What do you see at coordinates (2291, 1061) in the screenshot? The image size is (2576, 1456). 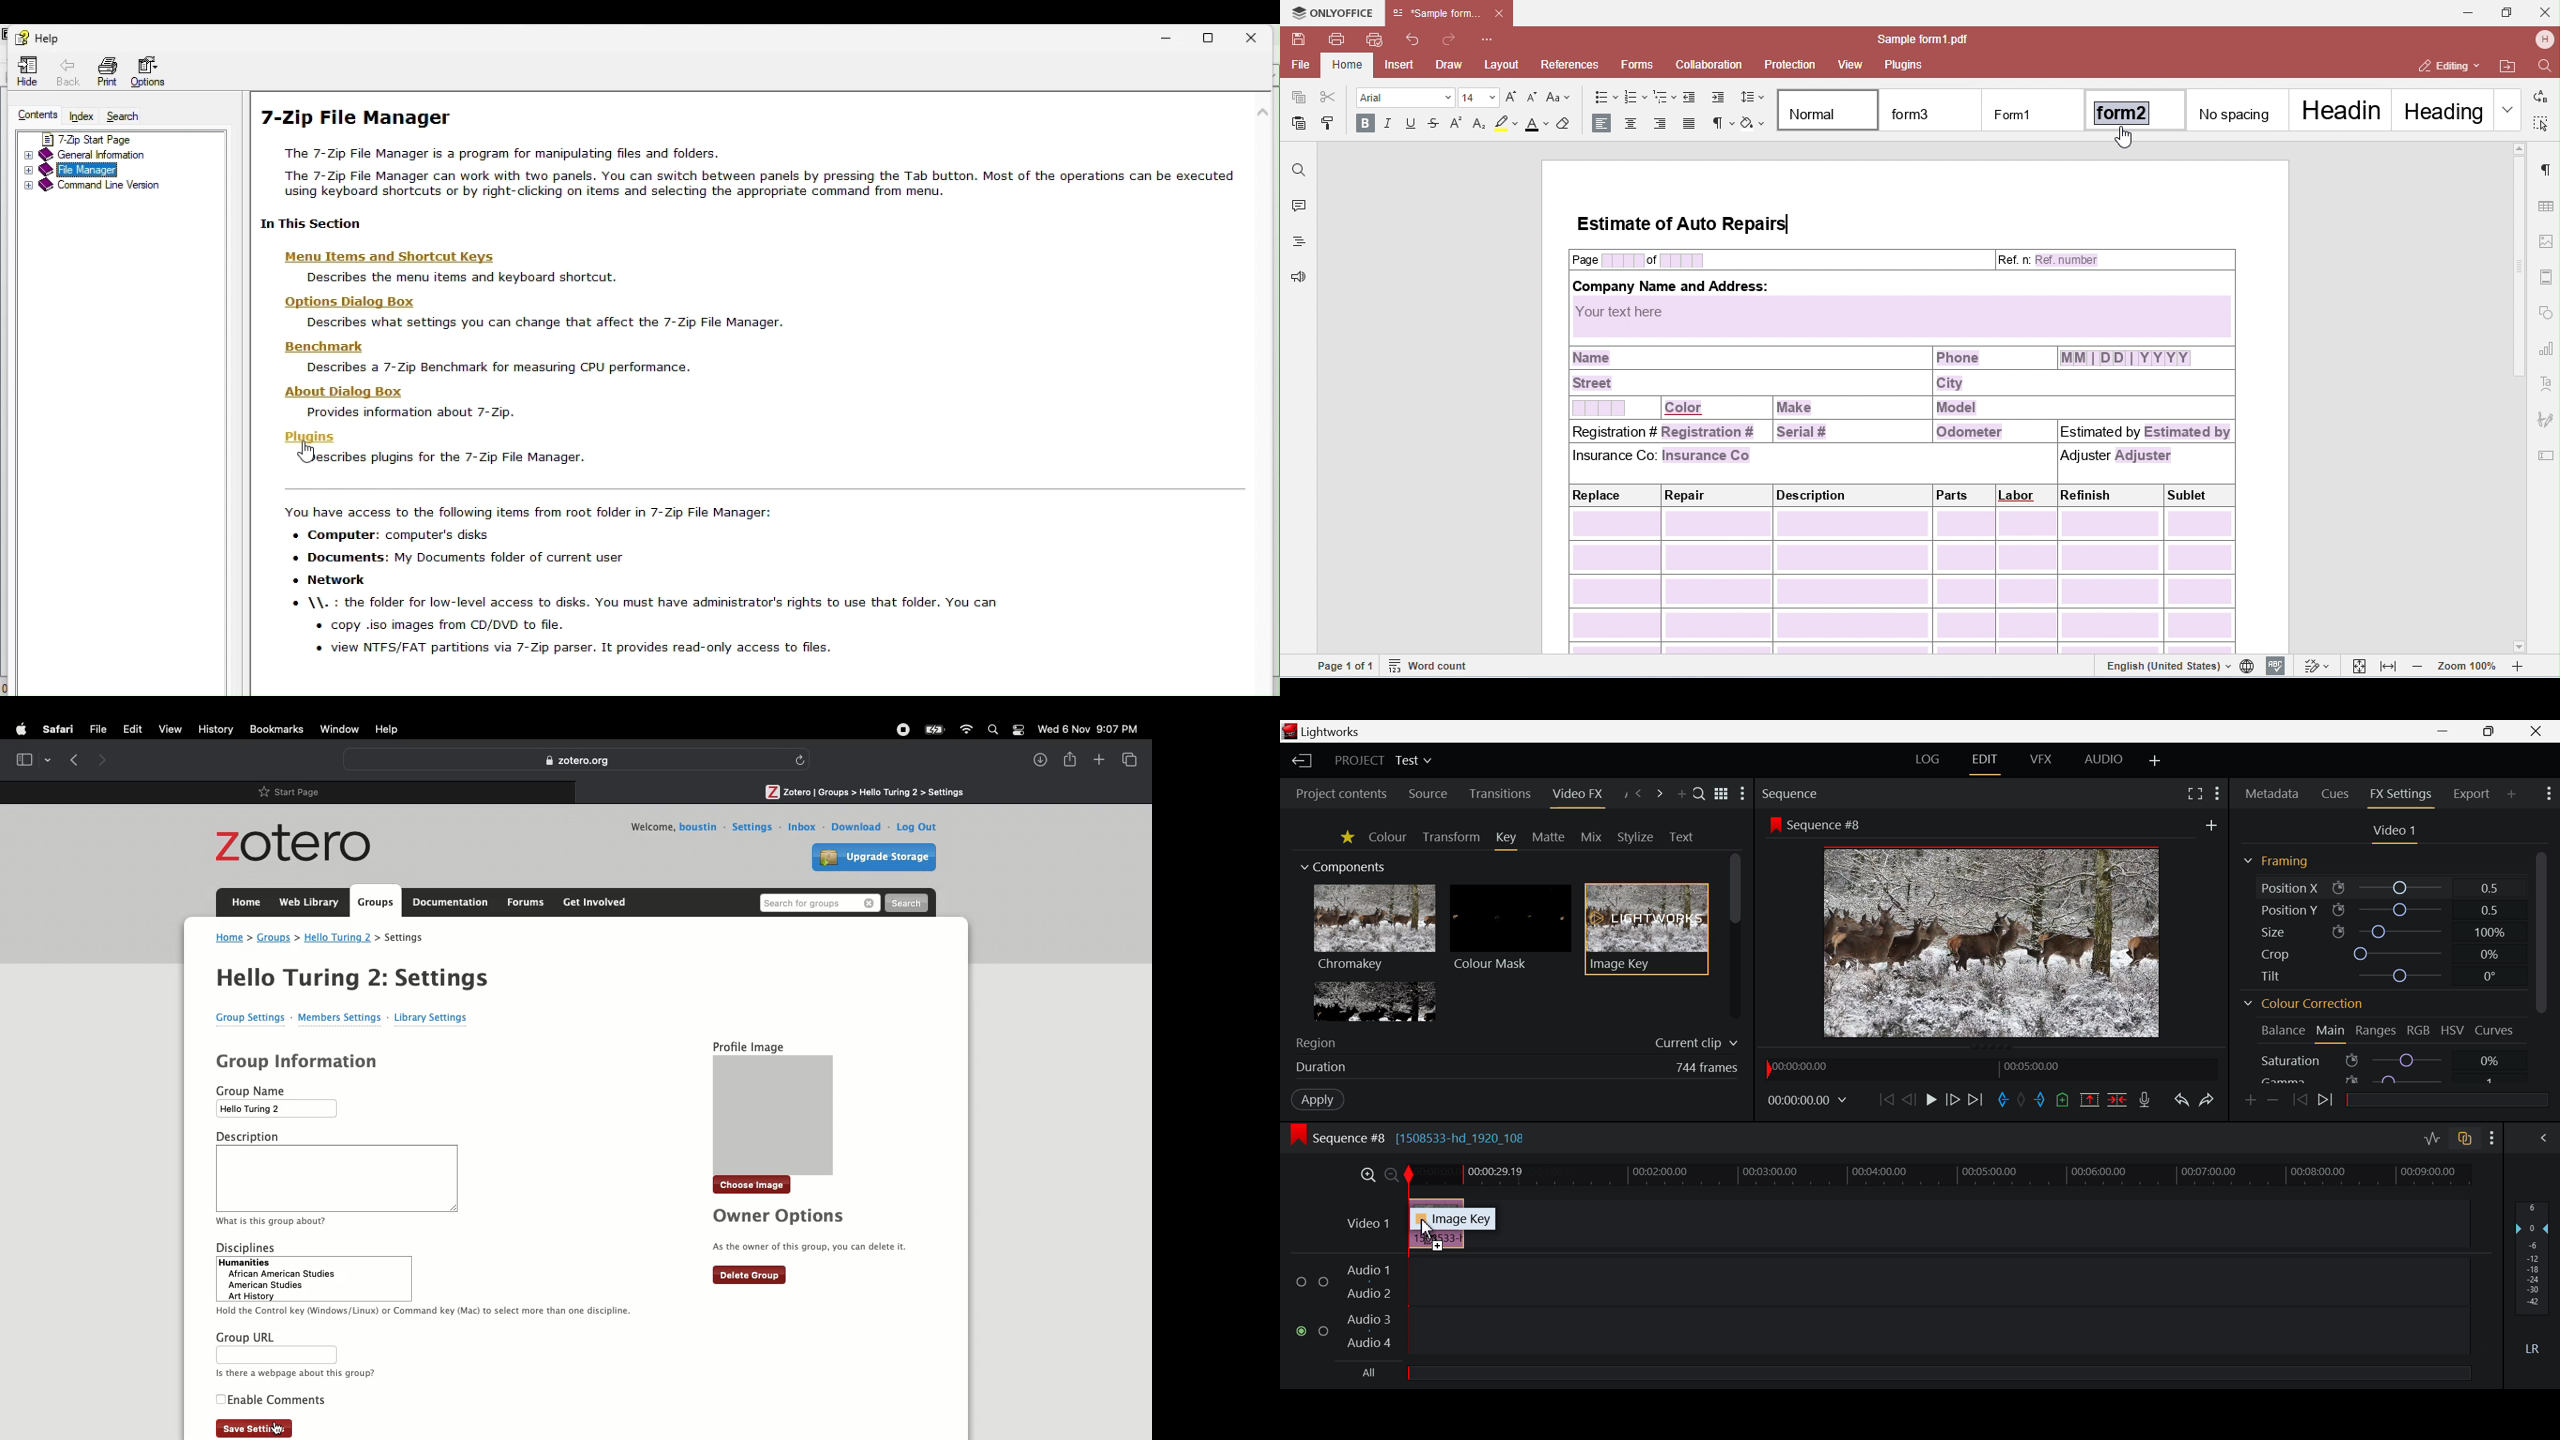 I see `Saturation` at bounding box center [2291, 1061].